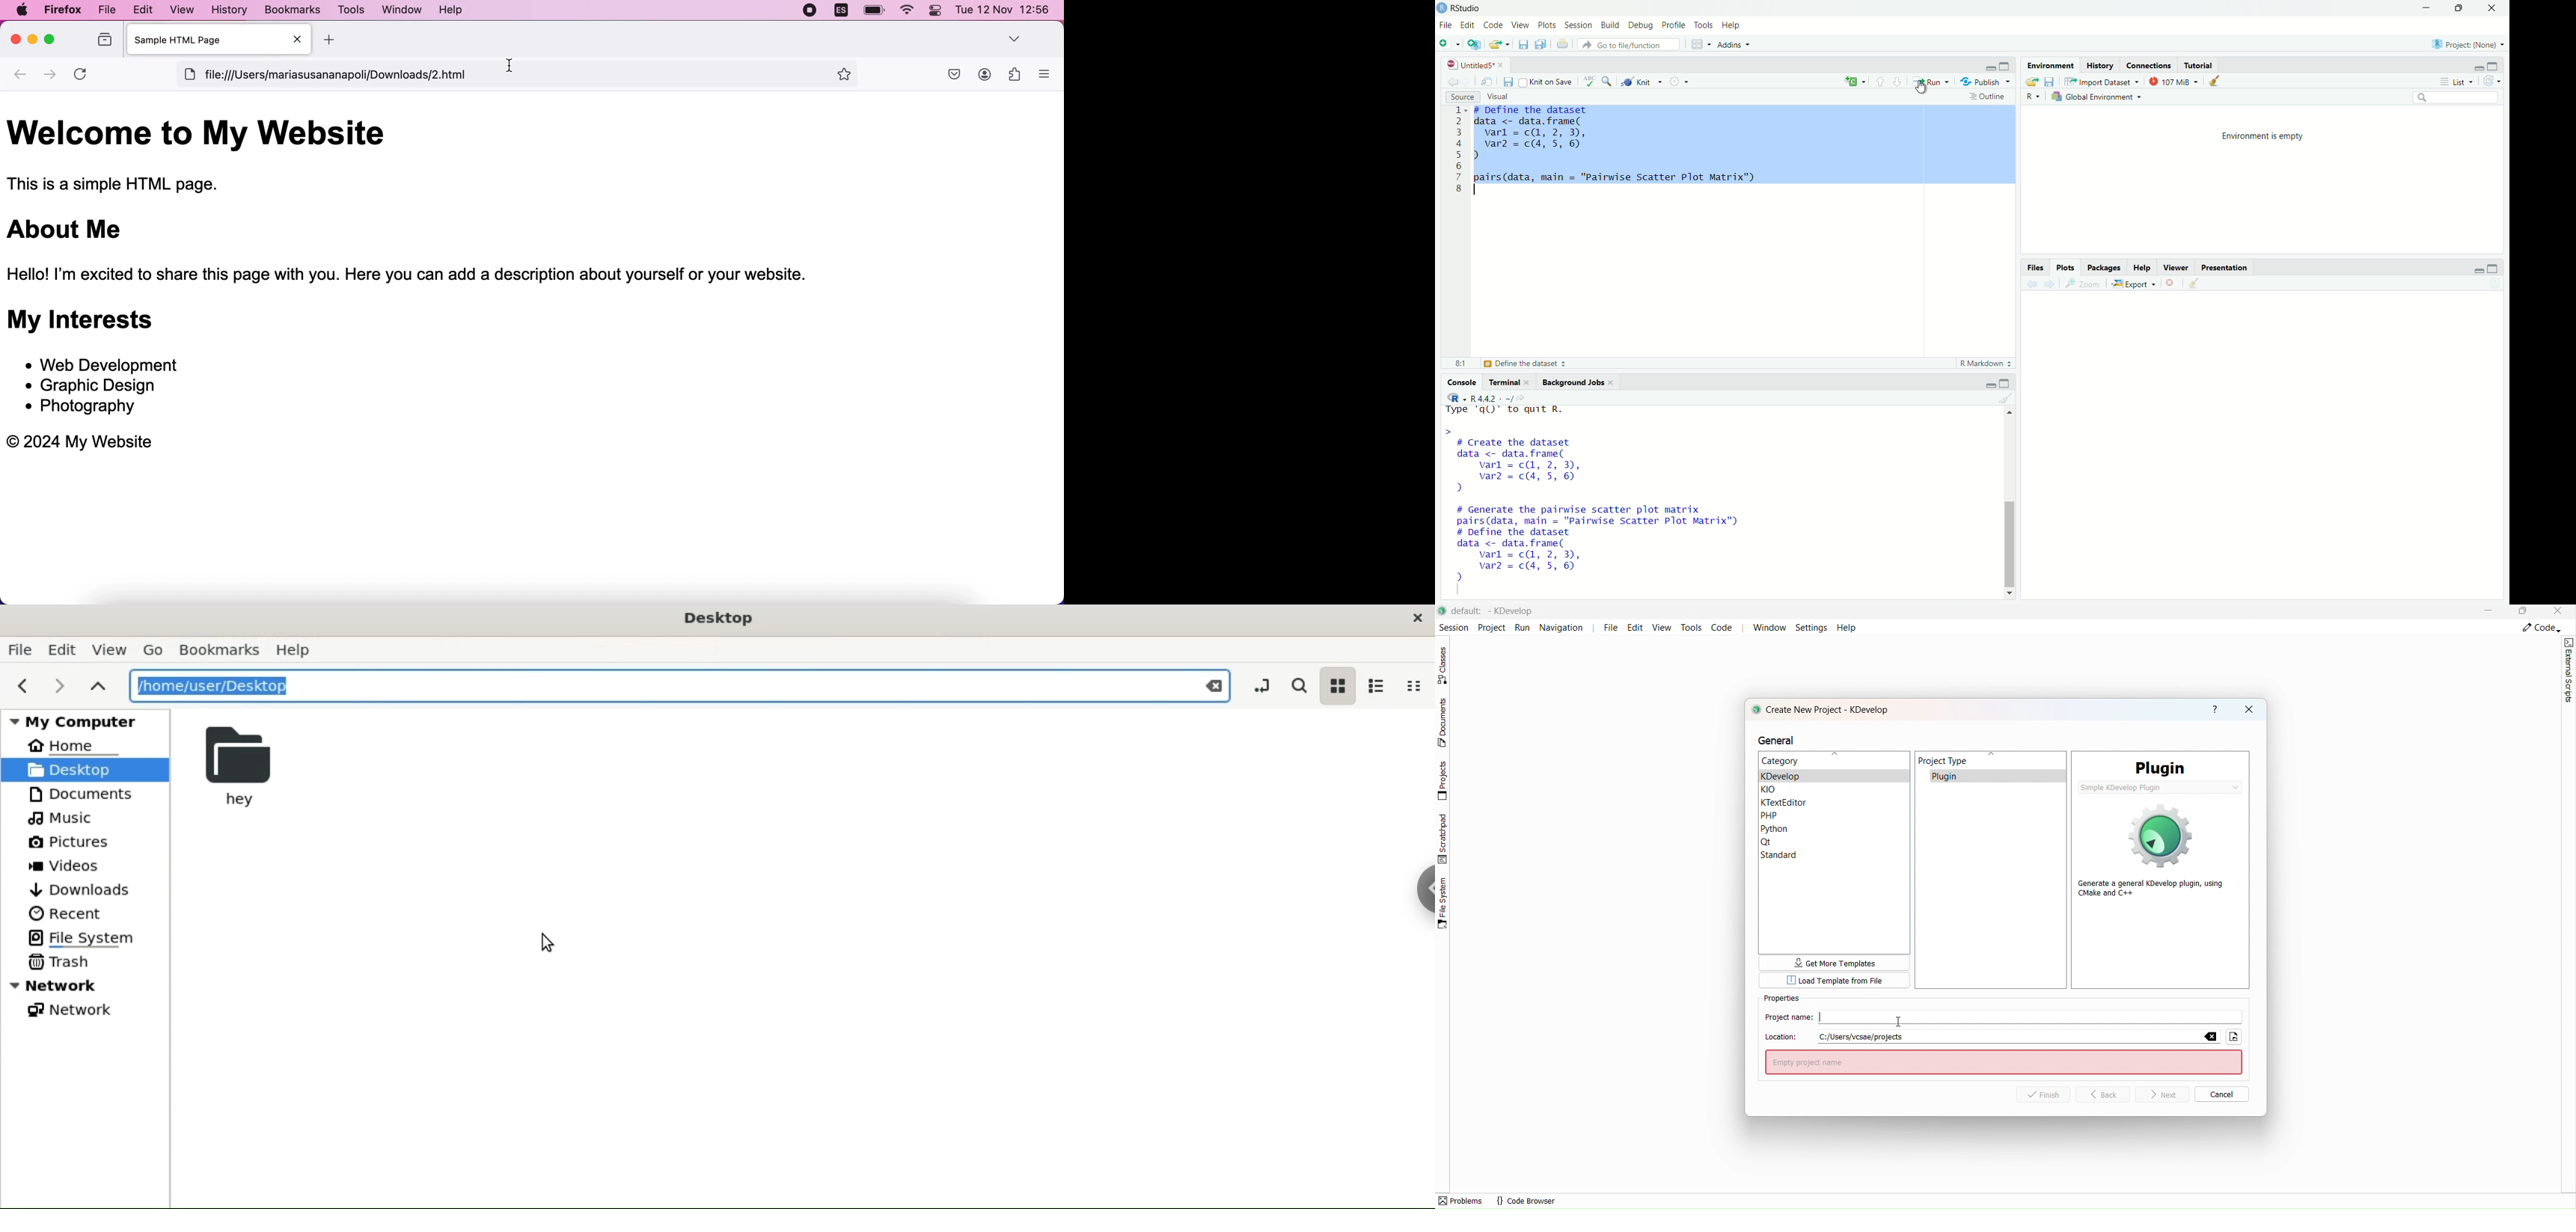 The height and width of the screenshot is (1232, 2576). Describe the element at coordinates (1928, 90) in the screenshot. I see `cursor` at that location.